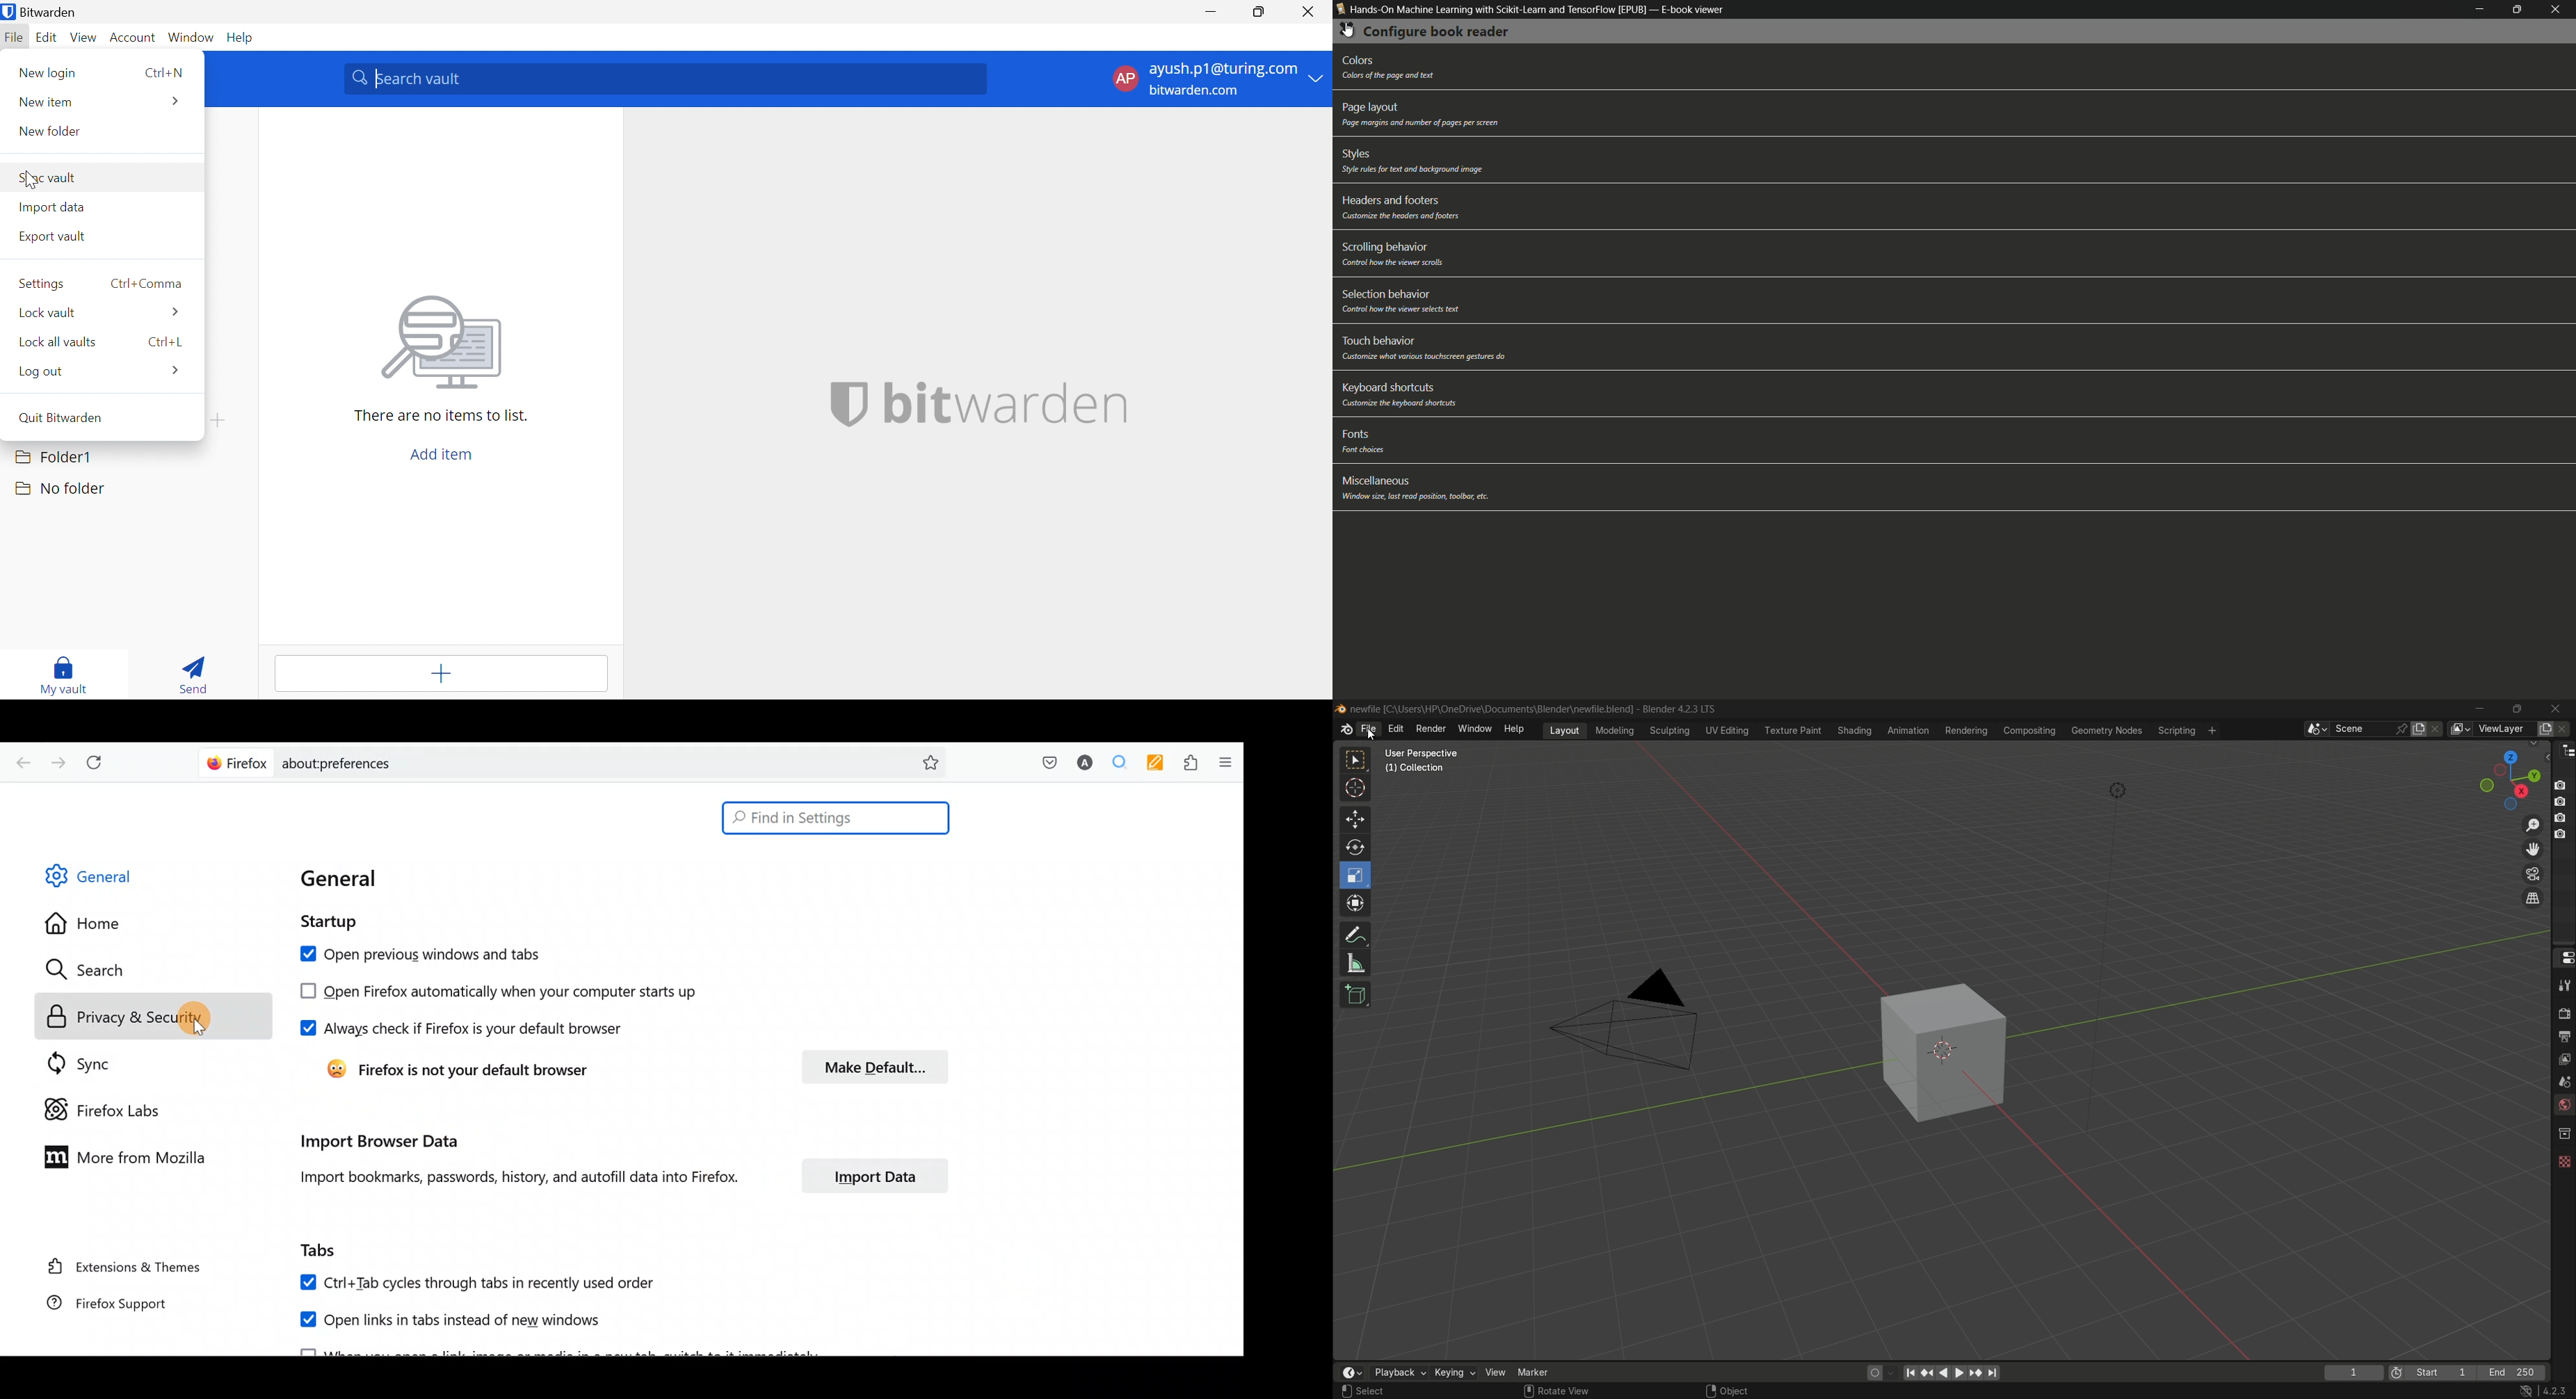  Describe the element at coordinates (1351, 1372) in the screenshot. I see `timeline` at that location.